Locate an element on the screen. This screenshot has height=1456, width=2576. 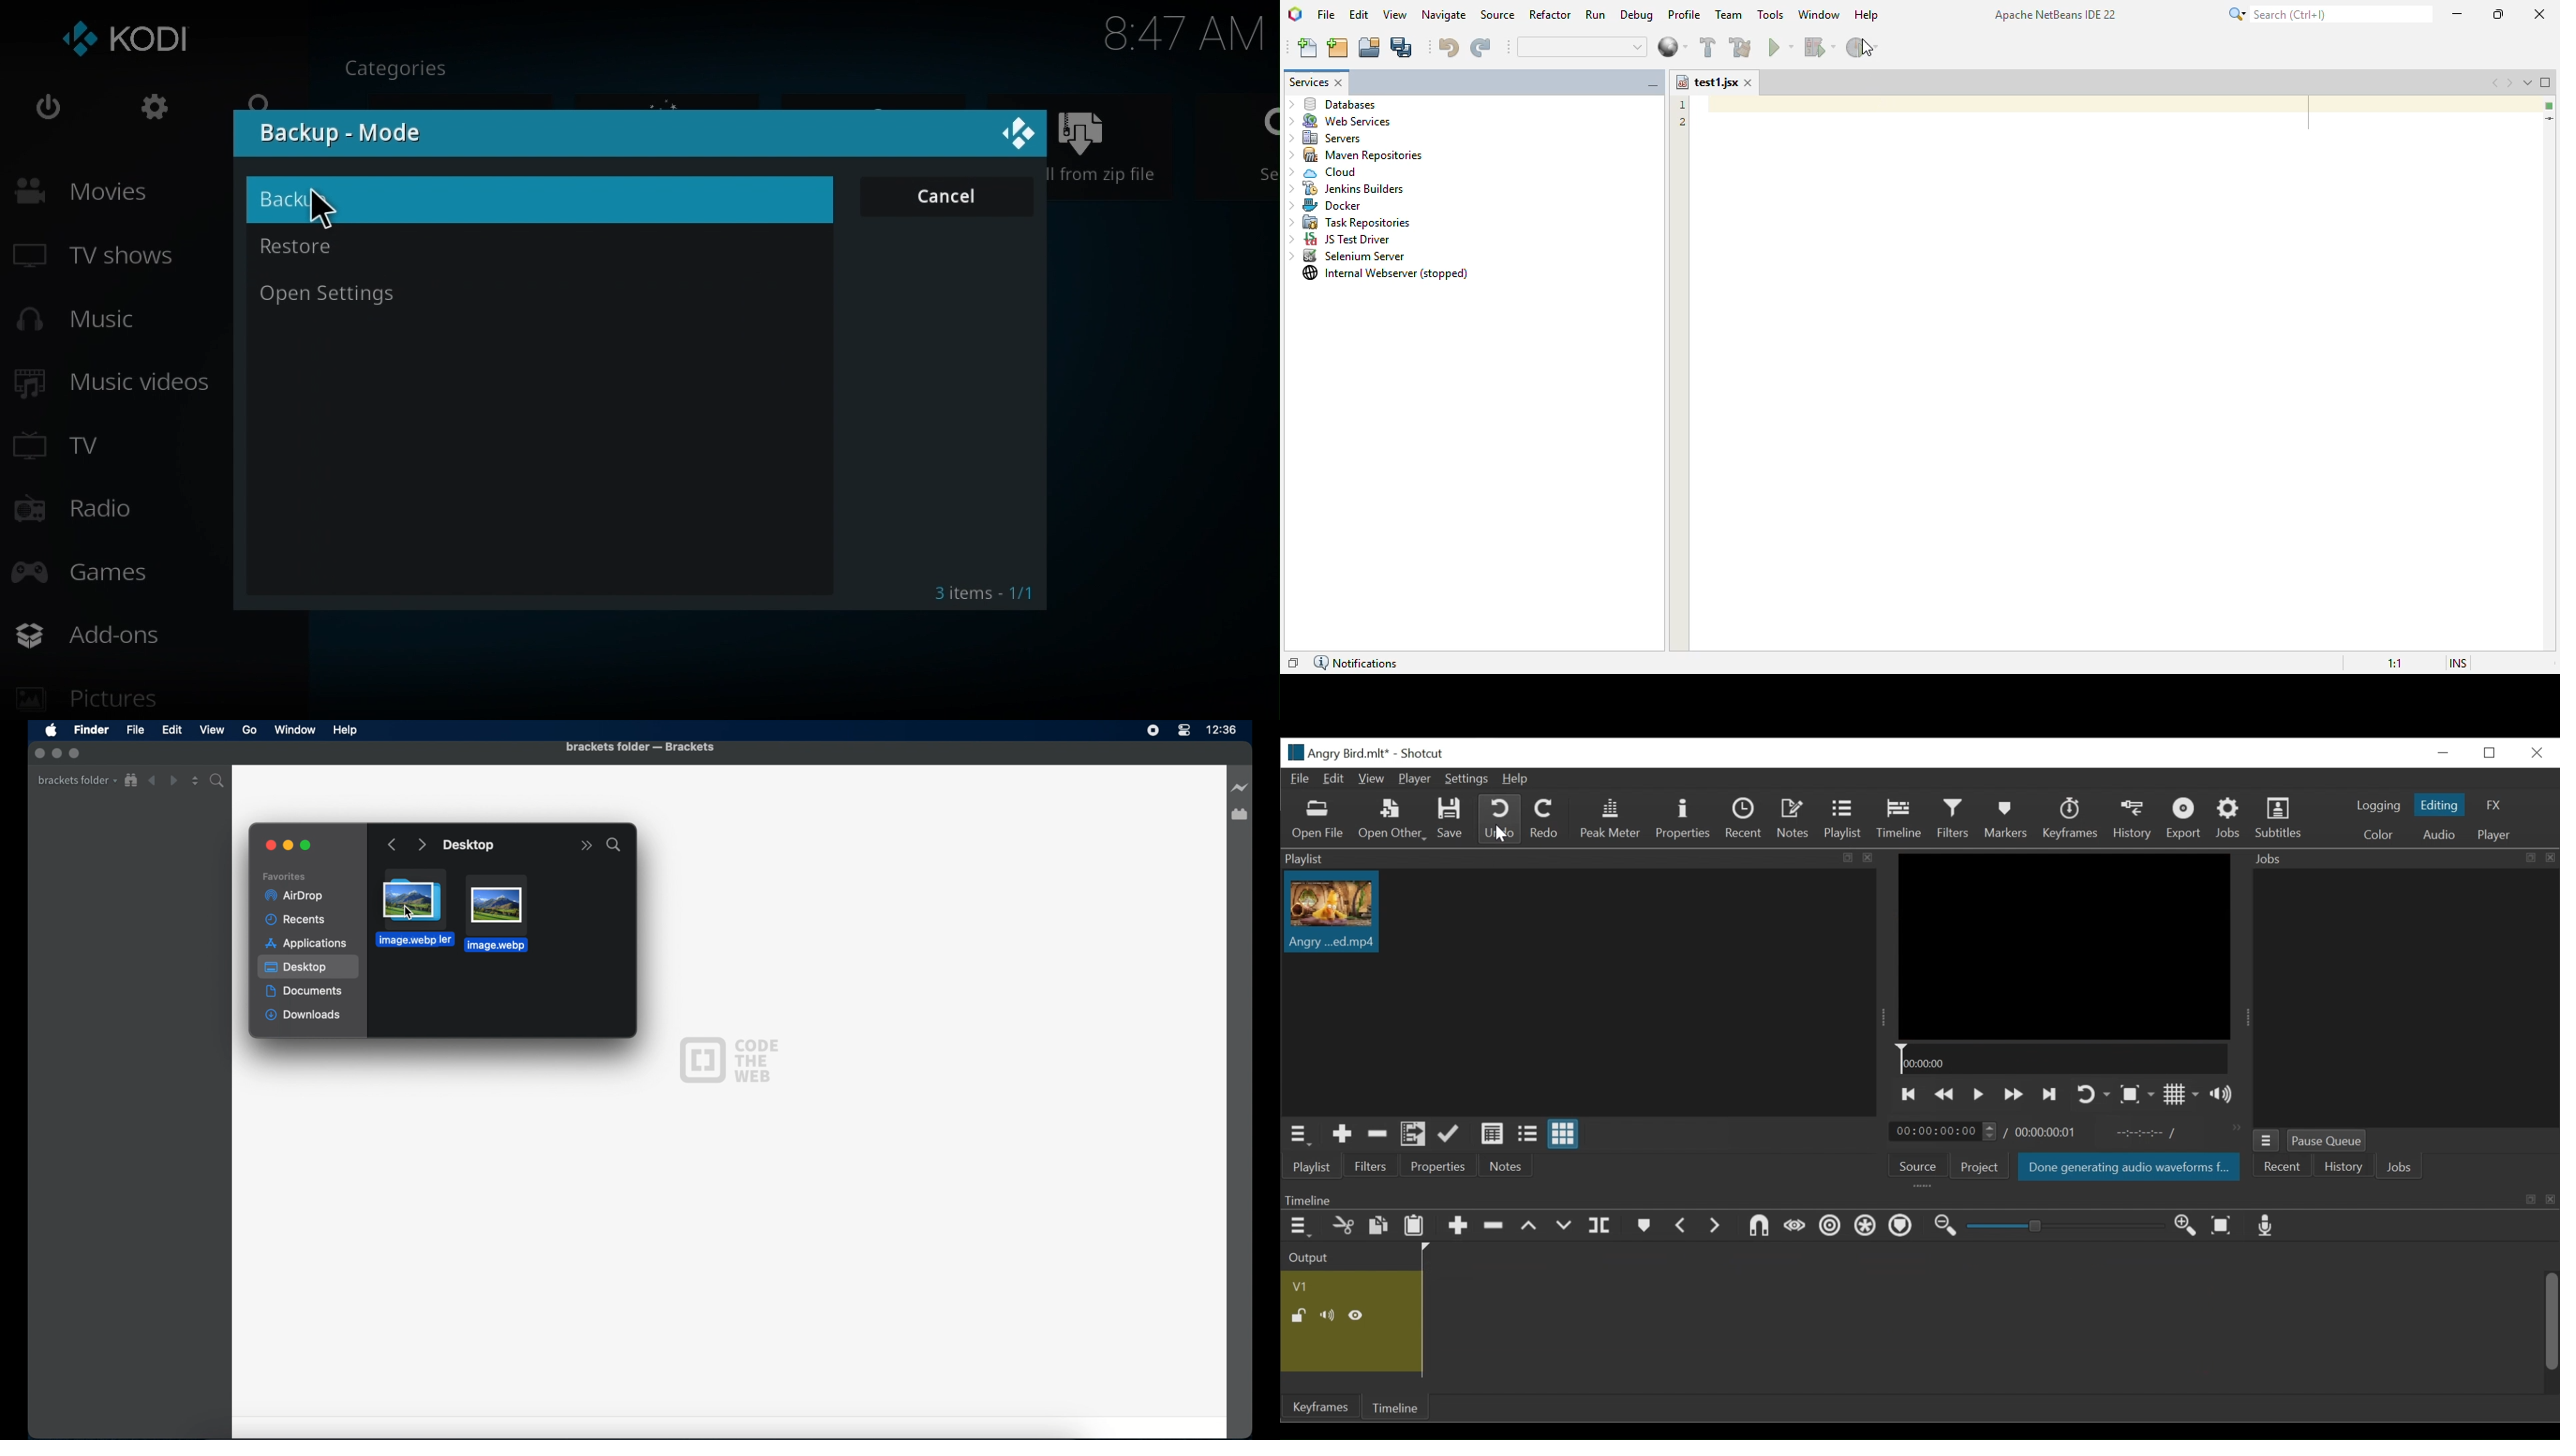
Paste is located at coordinates (1414, 1225).